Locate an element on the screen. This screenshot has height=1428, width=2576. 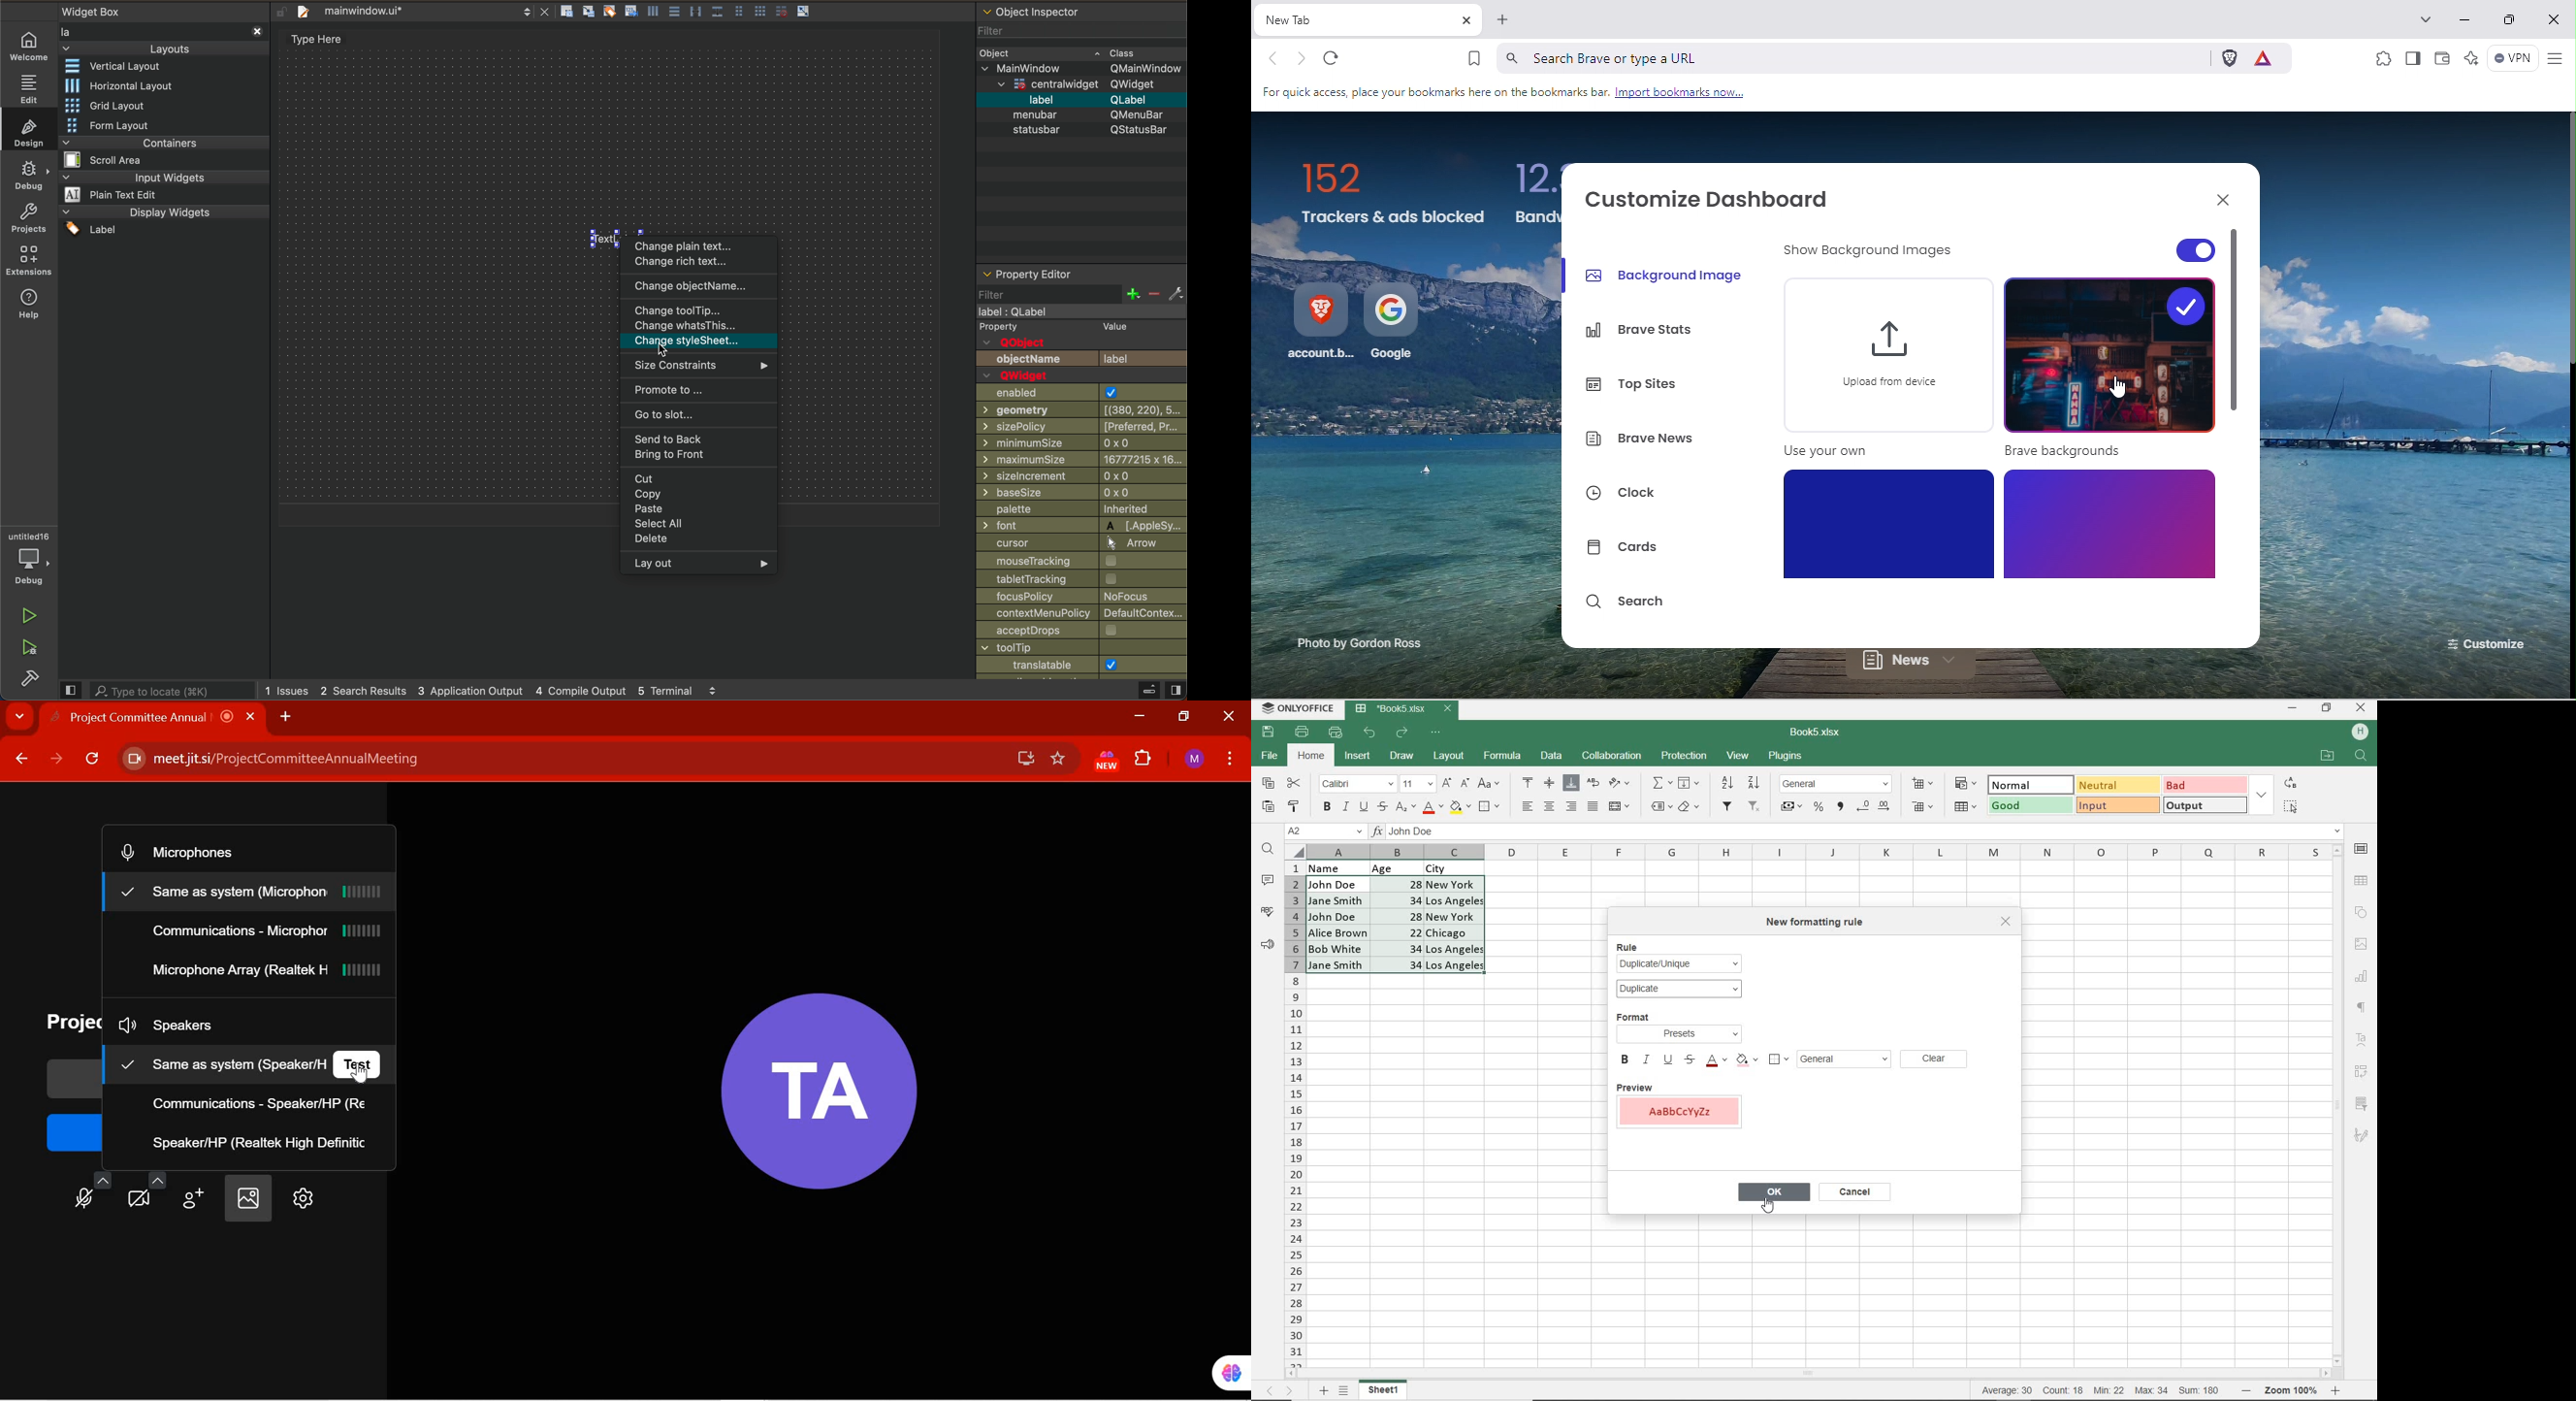
BOLD is located at coordinates (1326, 808).